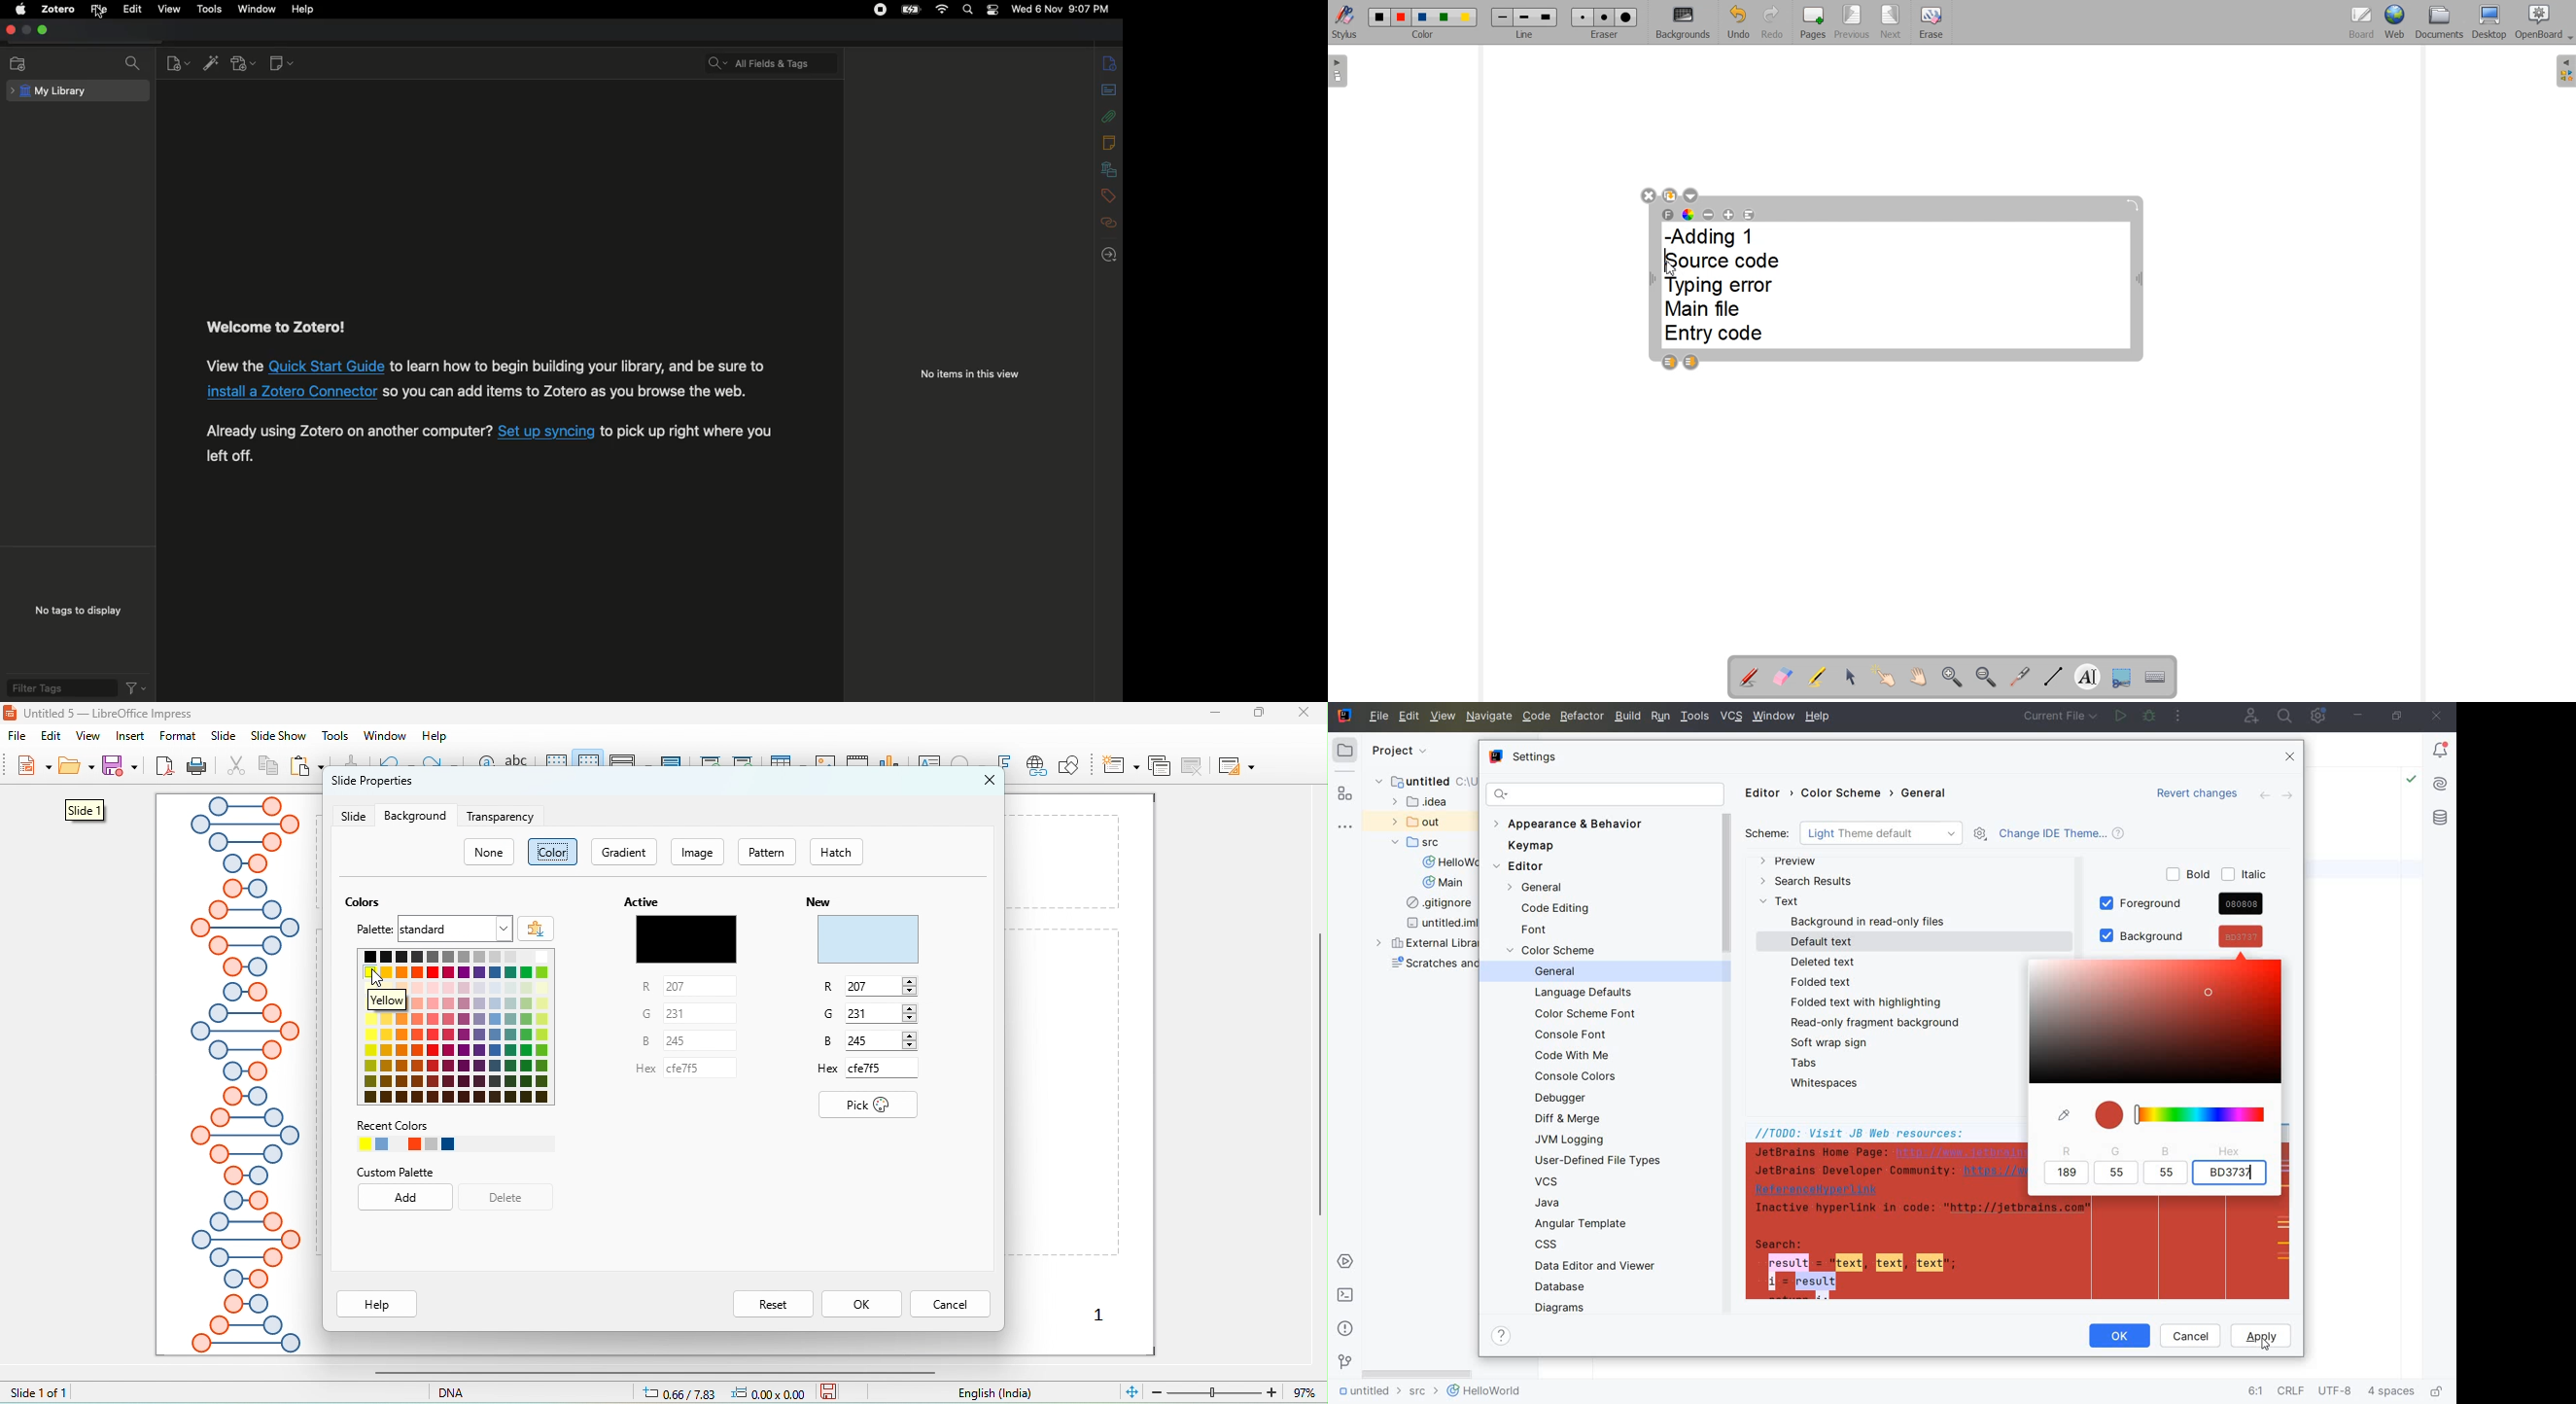 This screenshot has height=1428, width=2576. What do you see at coordinates (435, 736) in the screenshot?
I see `help` at bounding box center [435, 736].